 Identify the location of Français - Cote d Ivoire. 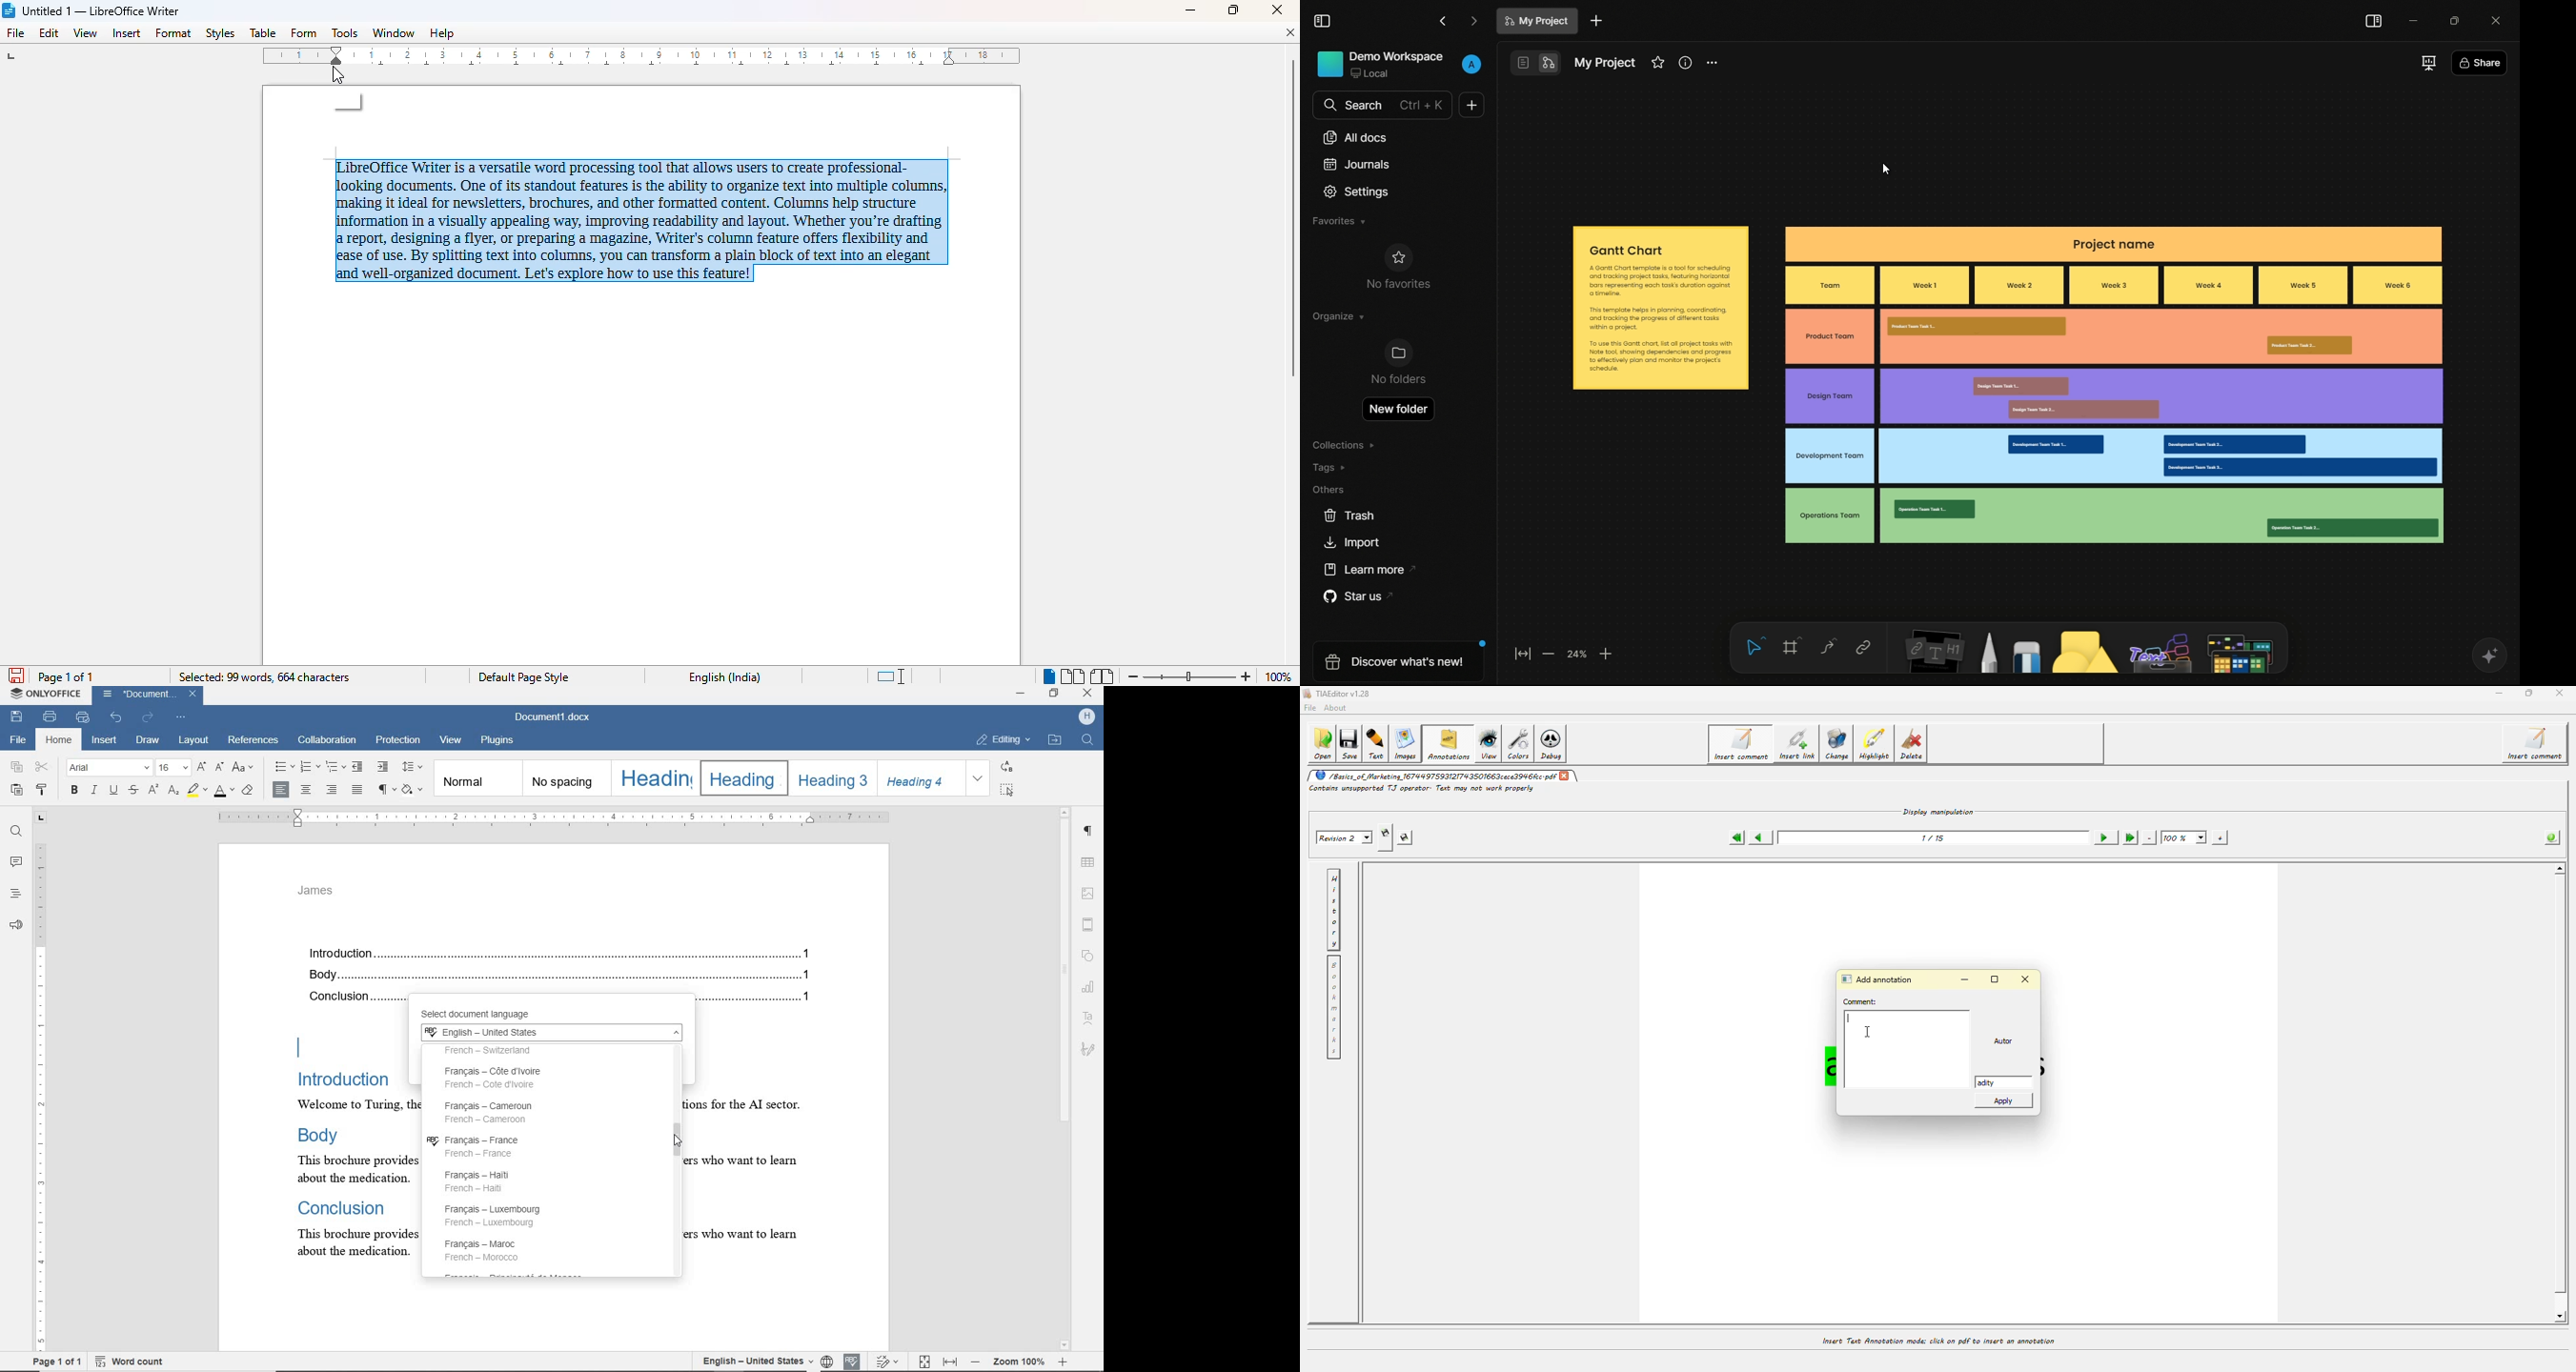
(505, 1078).